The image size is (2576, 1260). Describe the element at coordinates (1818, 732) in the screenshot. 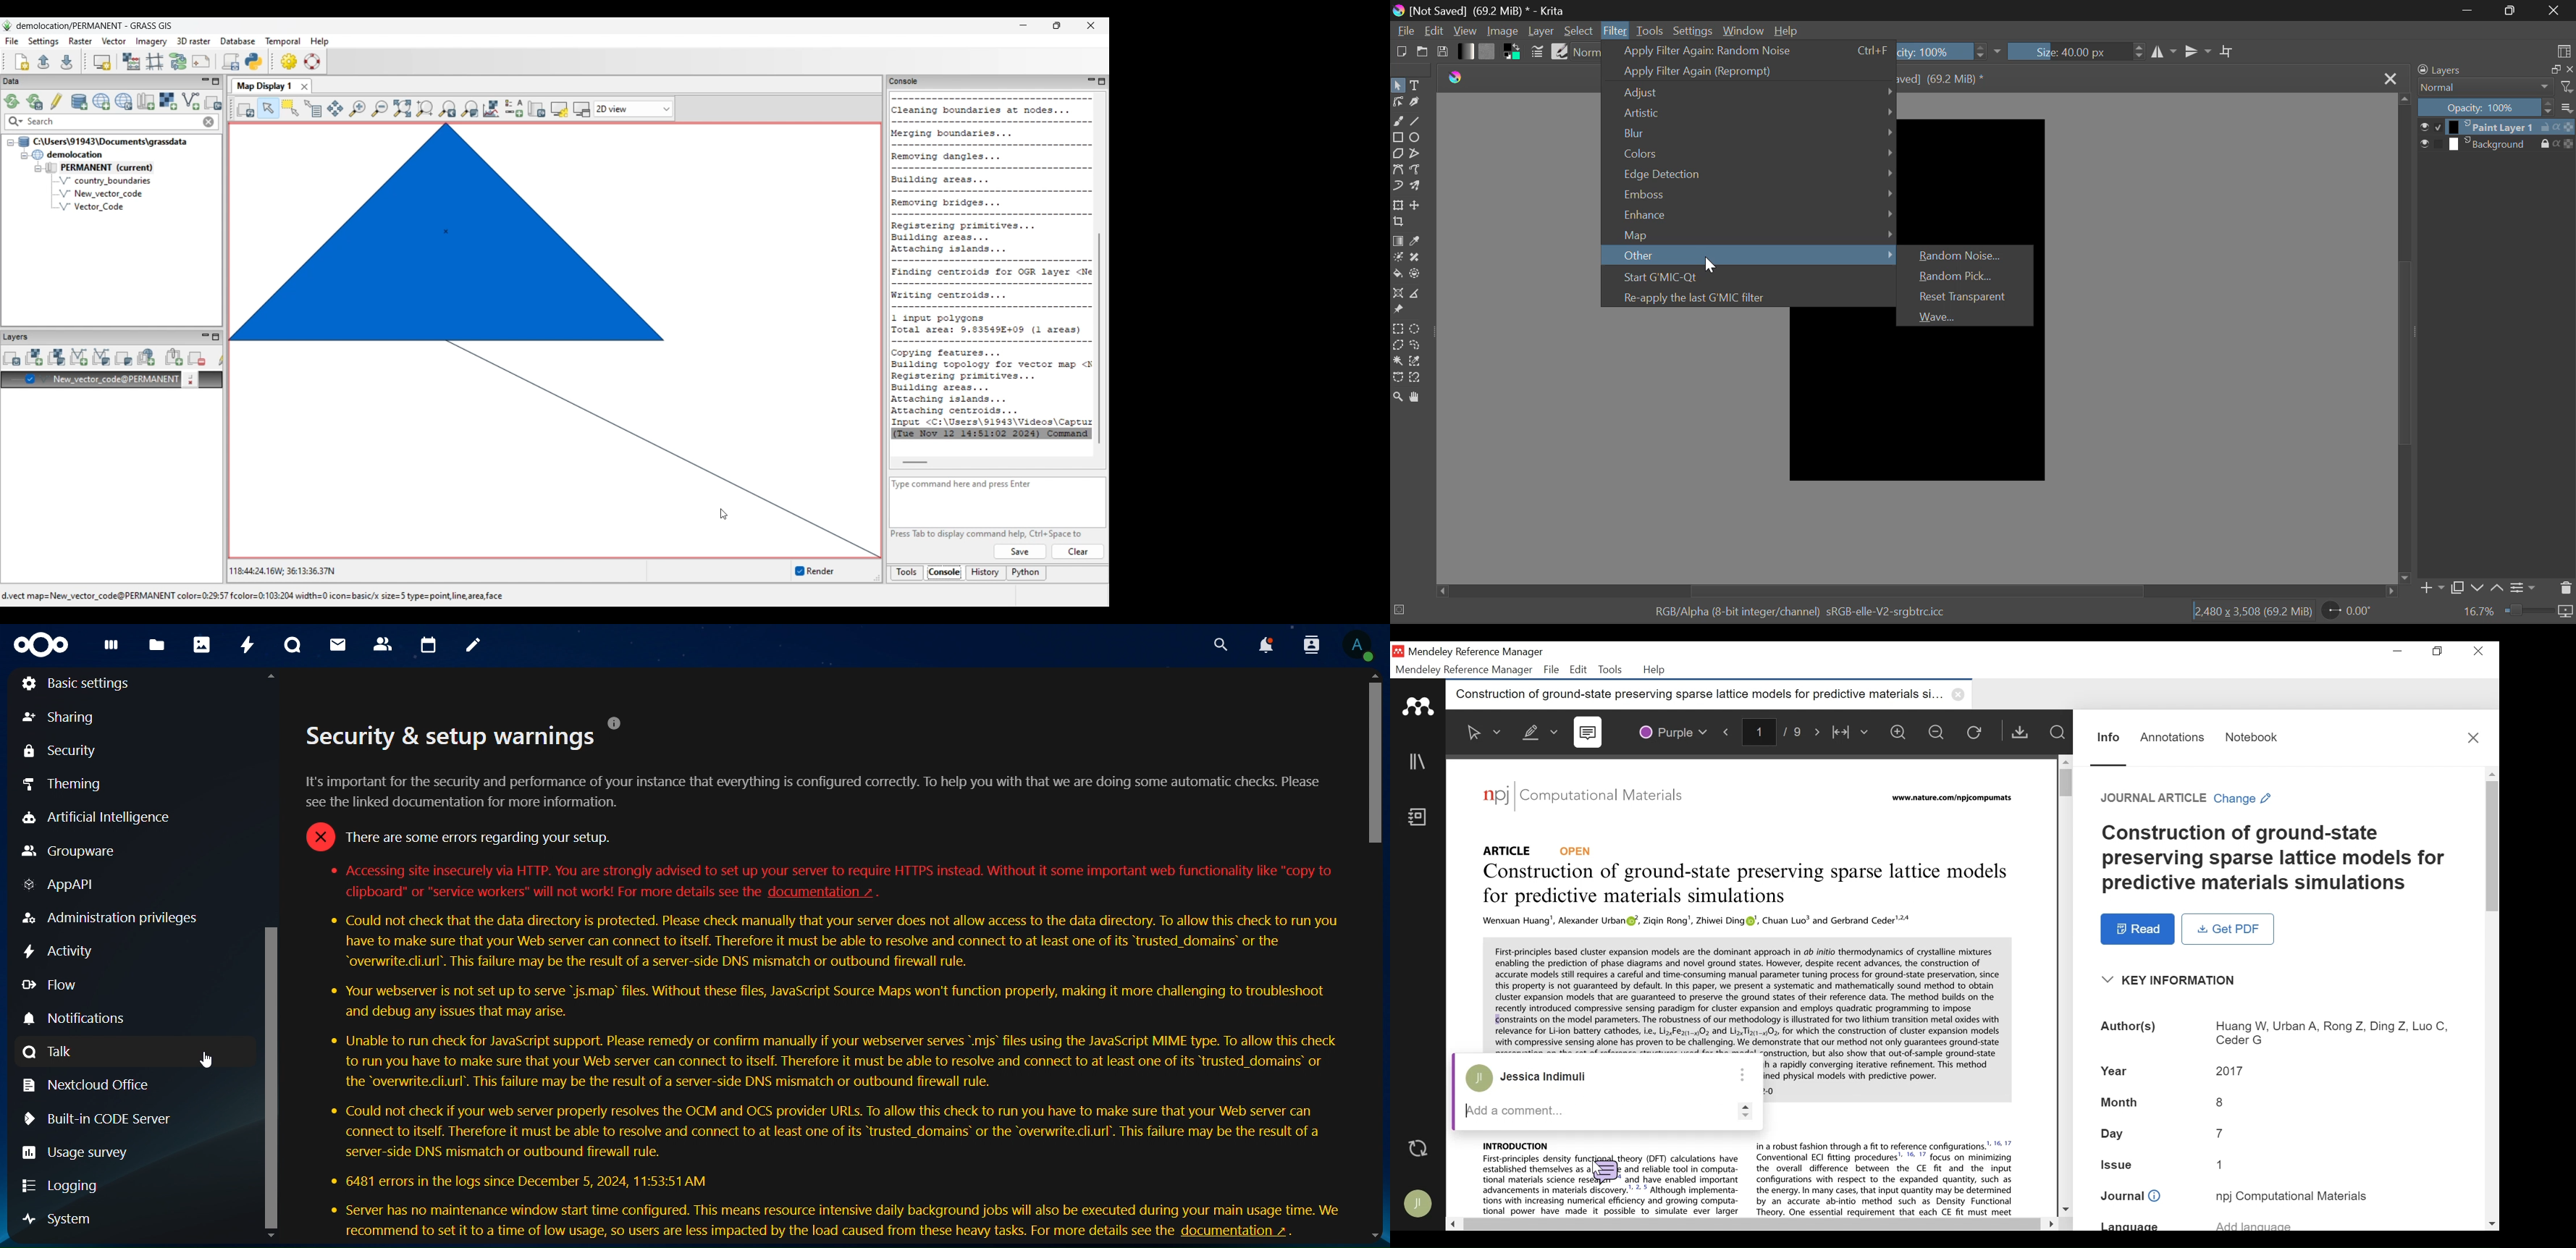

I see `Next Page` at that location.